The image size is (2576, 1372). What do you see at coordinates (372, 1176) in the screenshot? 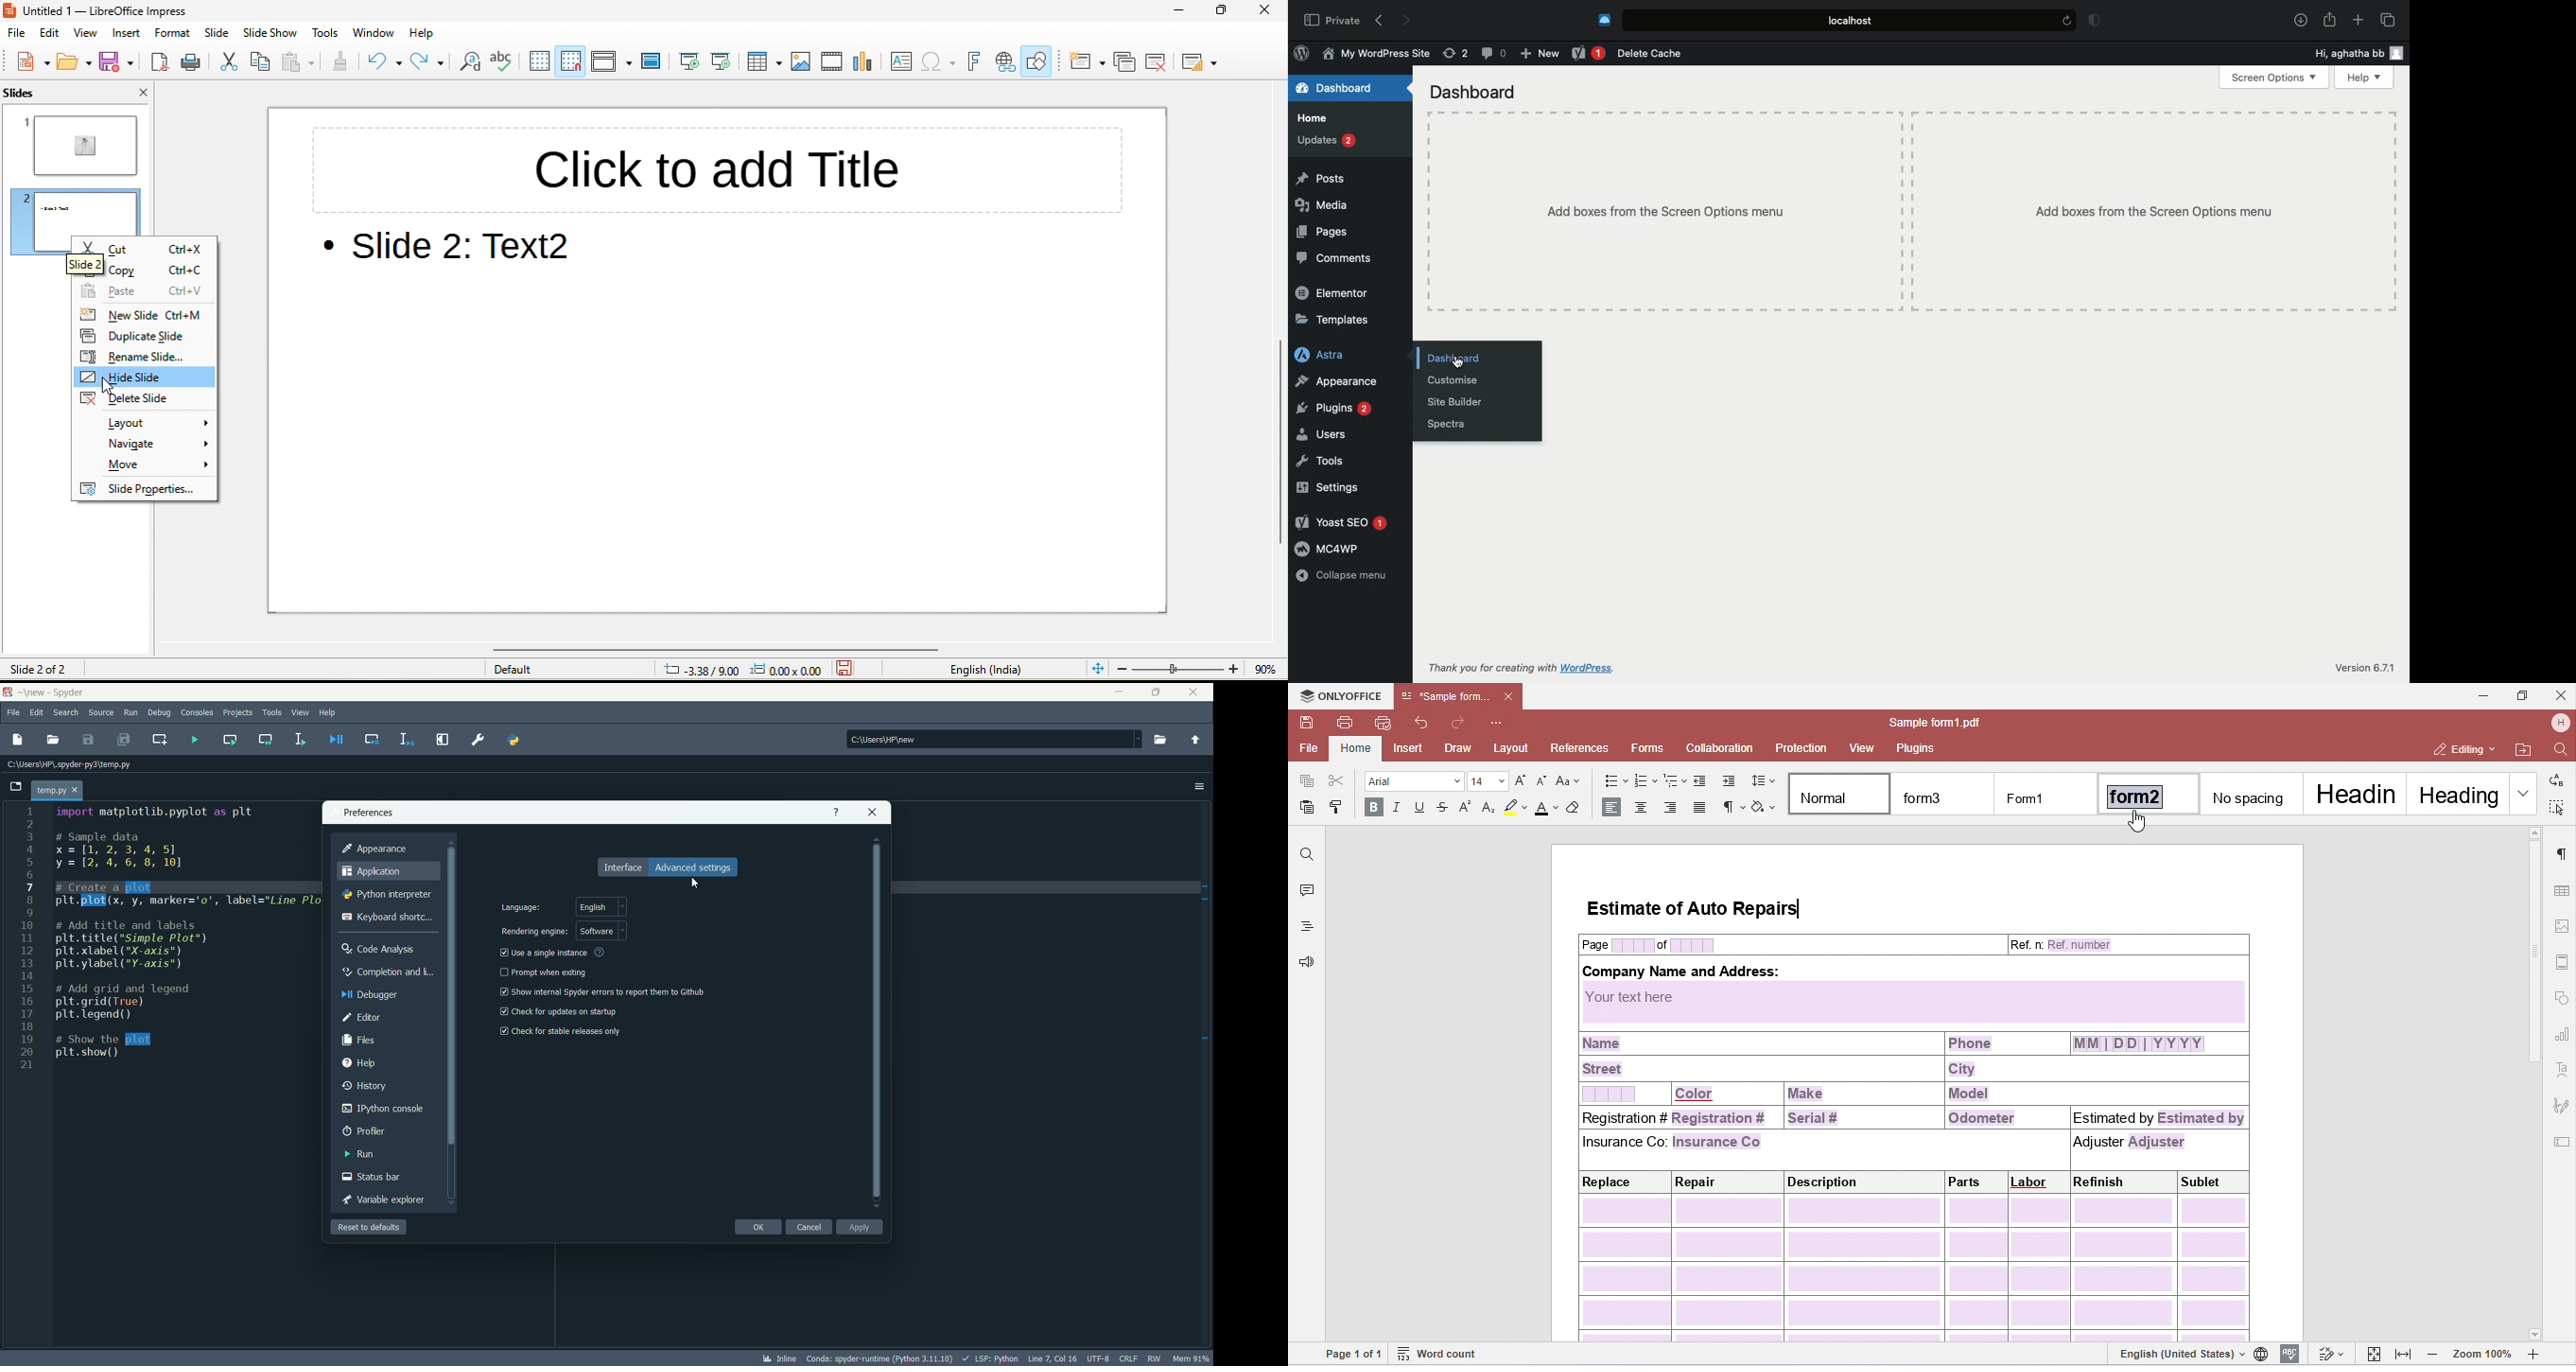
I see `status bar` at bounding box center [372, 1176].